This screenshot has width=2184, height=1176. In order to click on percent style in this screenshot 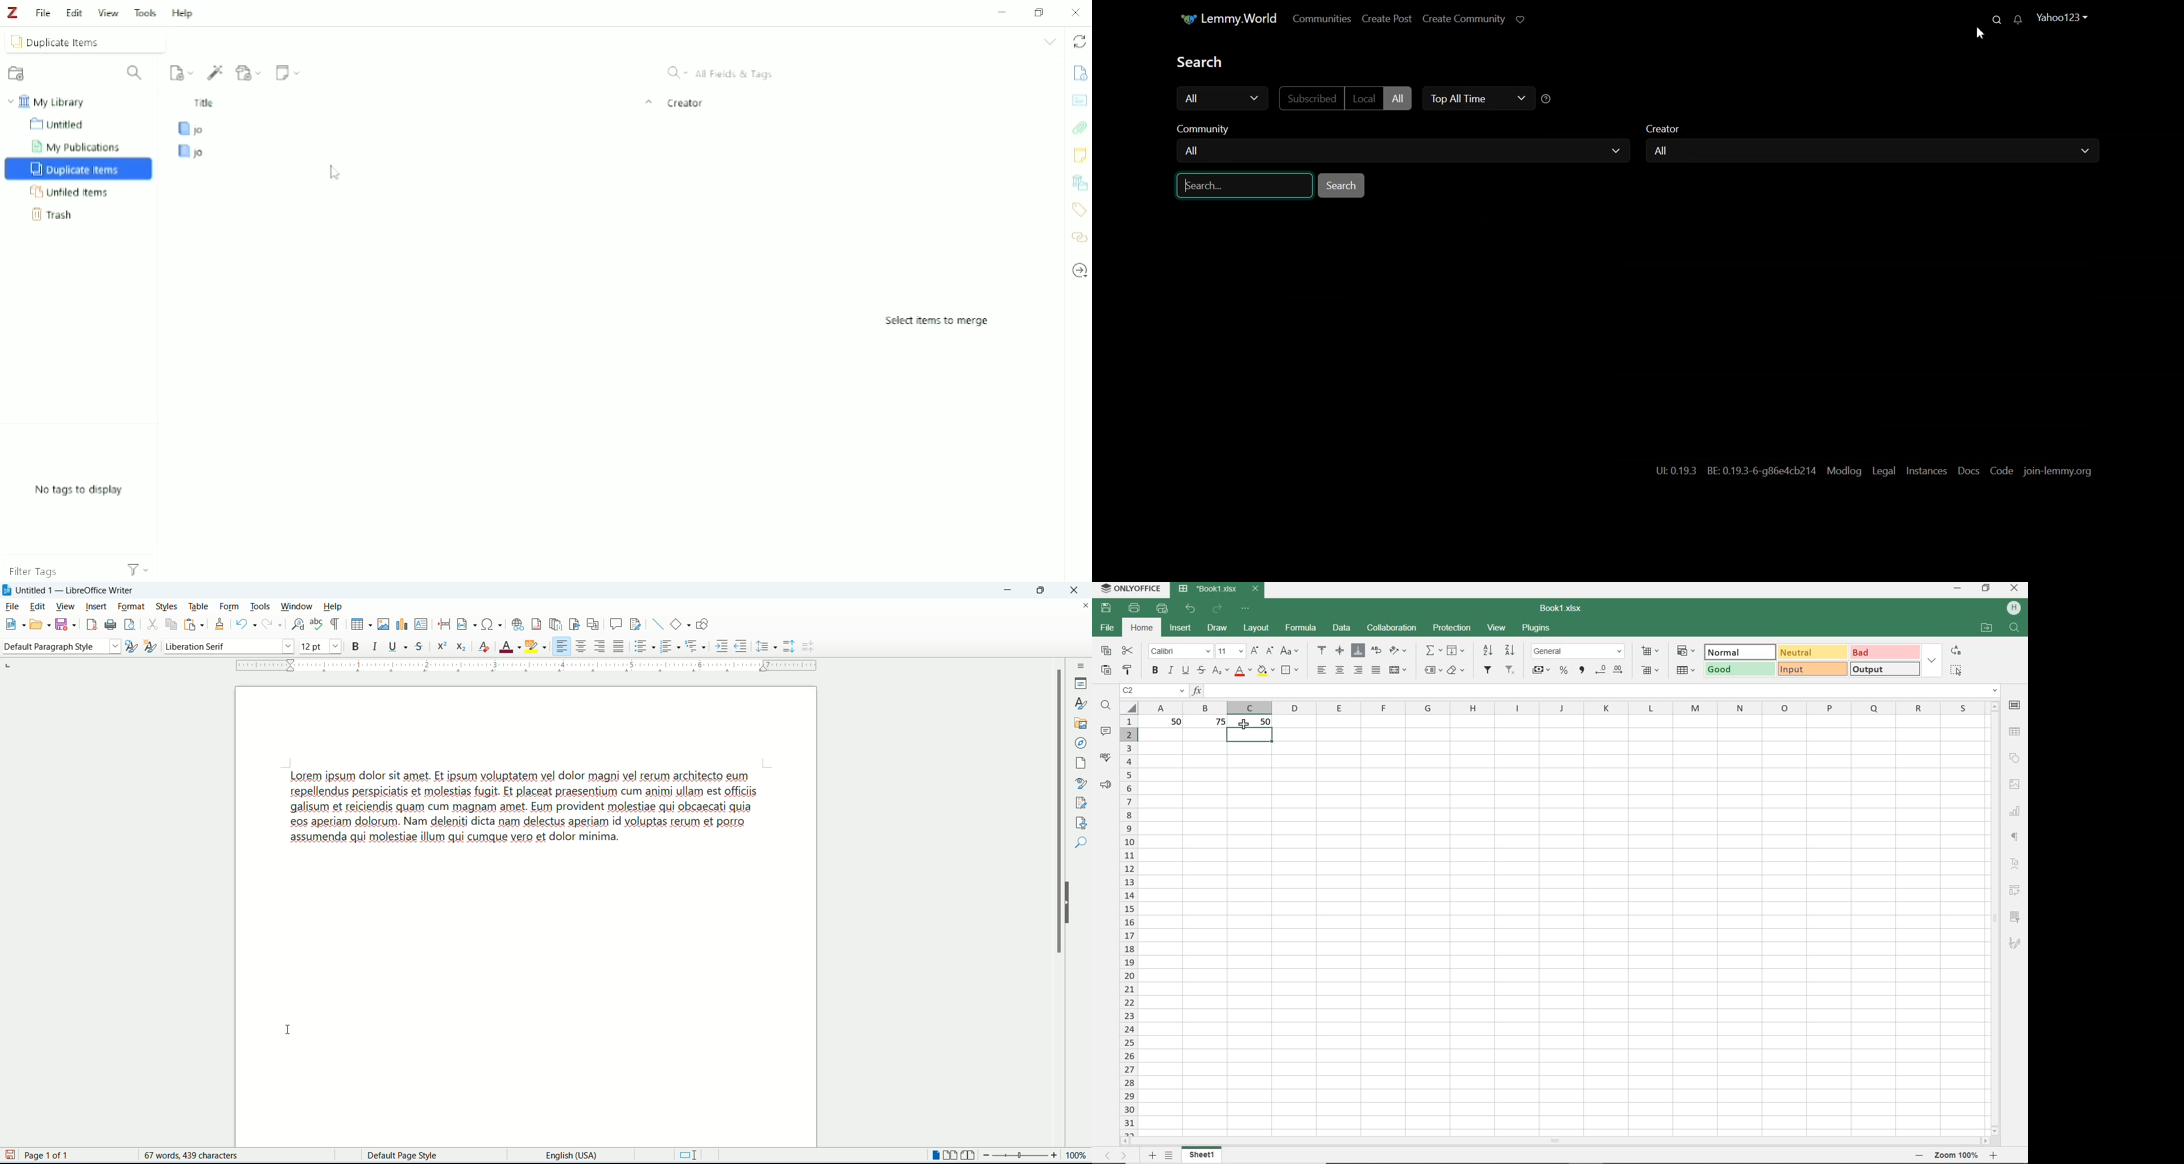, I will do `click(1565, 671)`.